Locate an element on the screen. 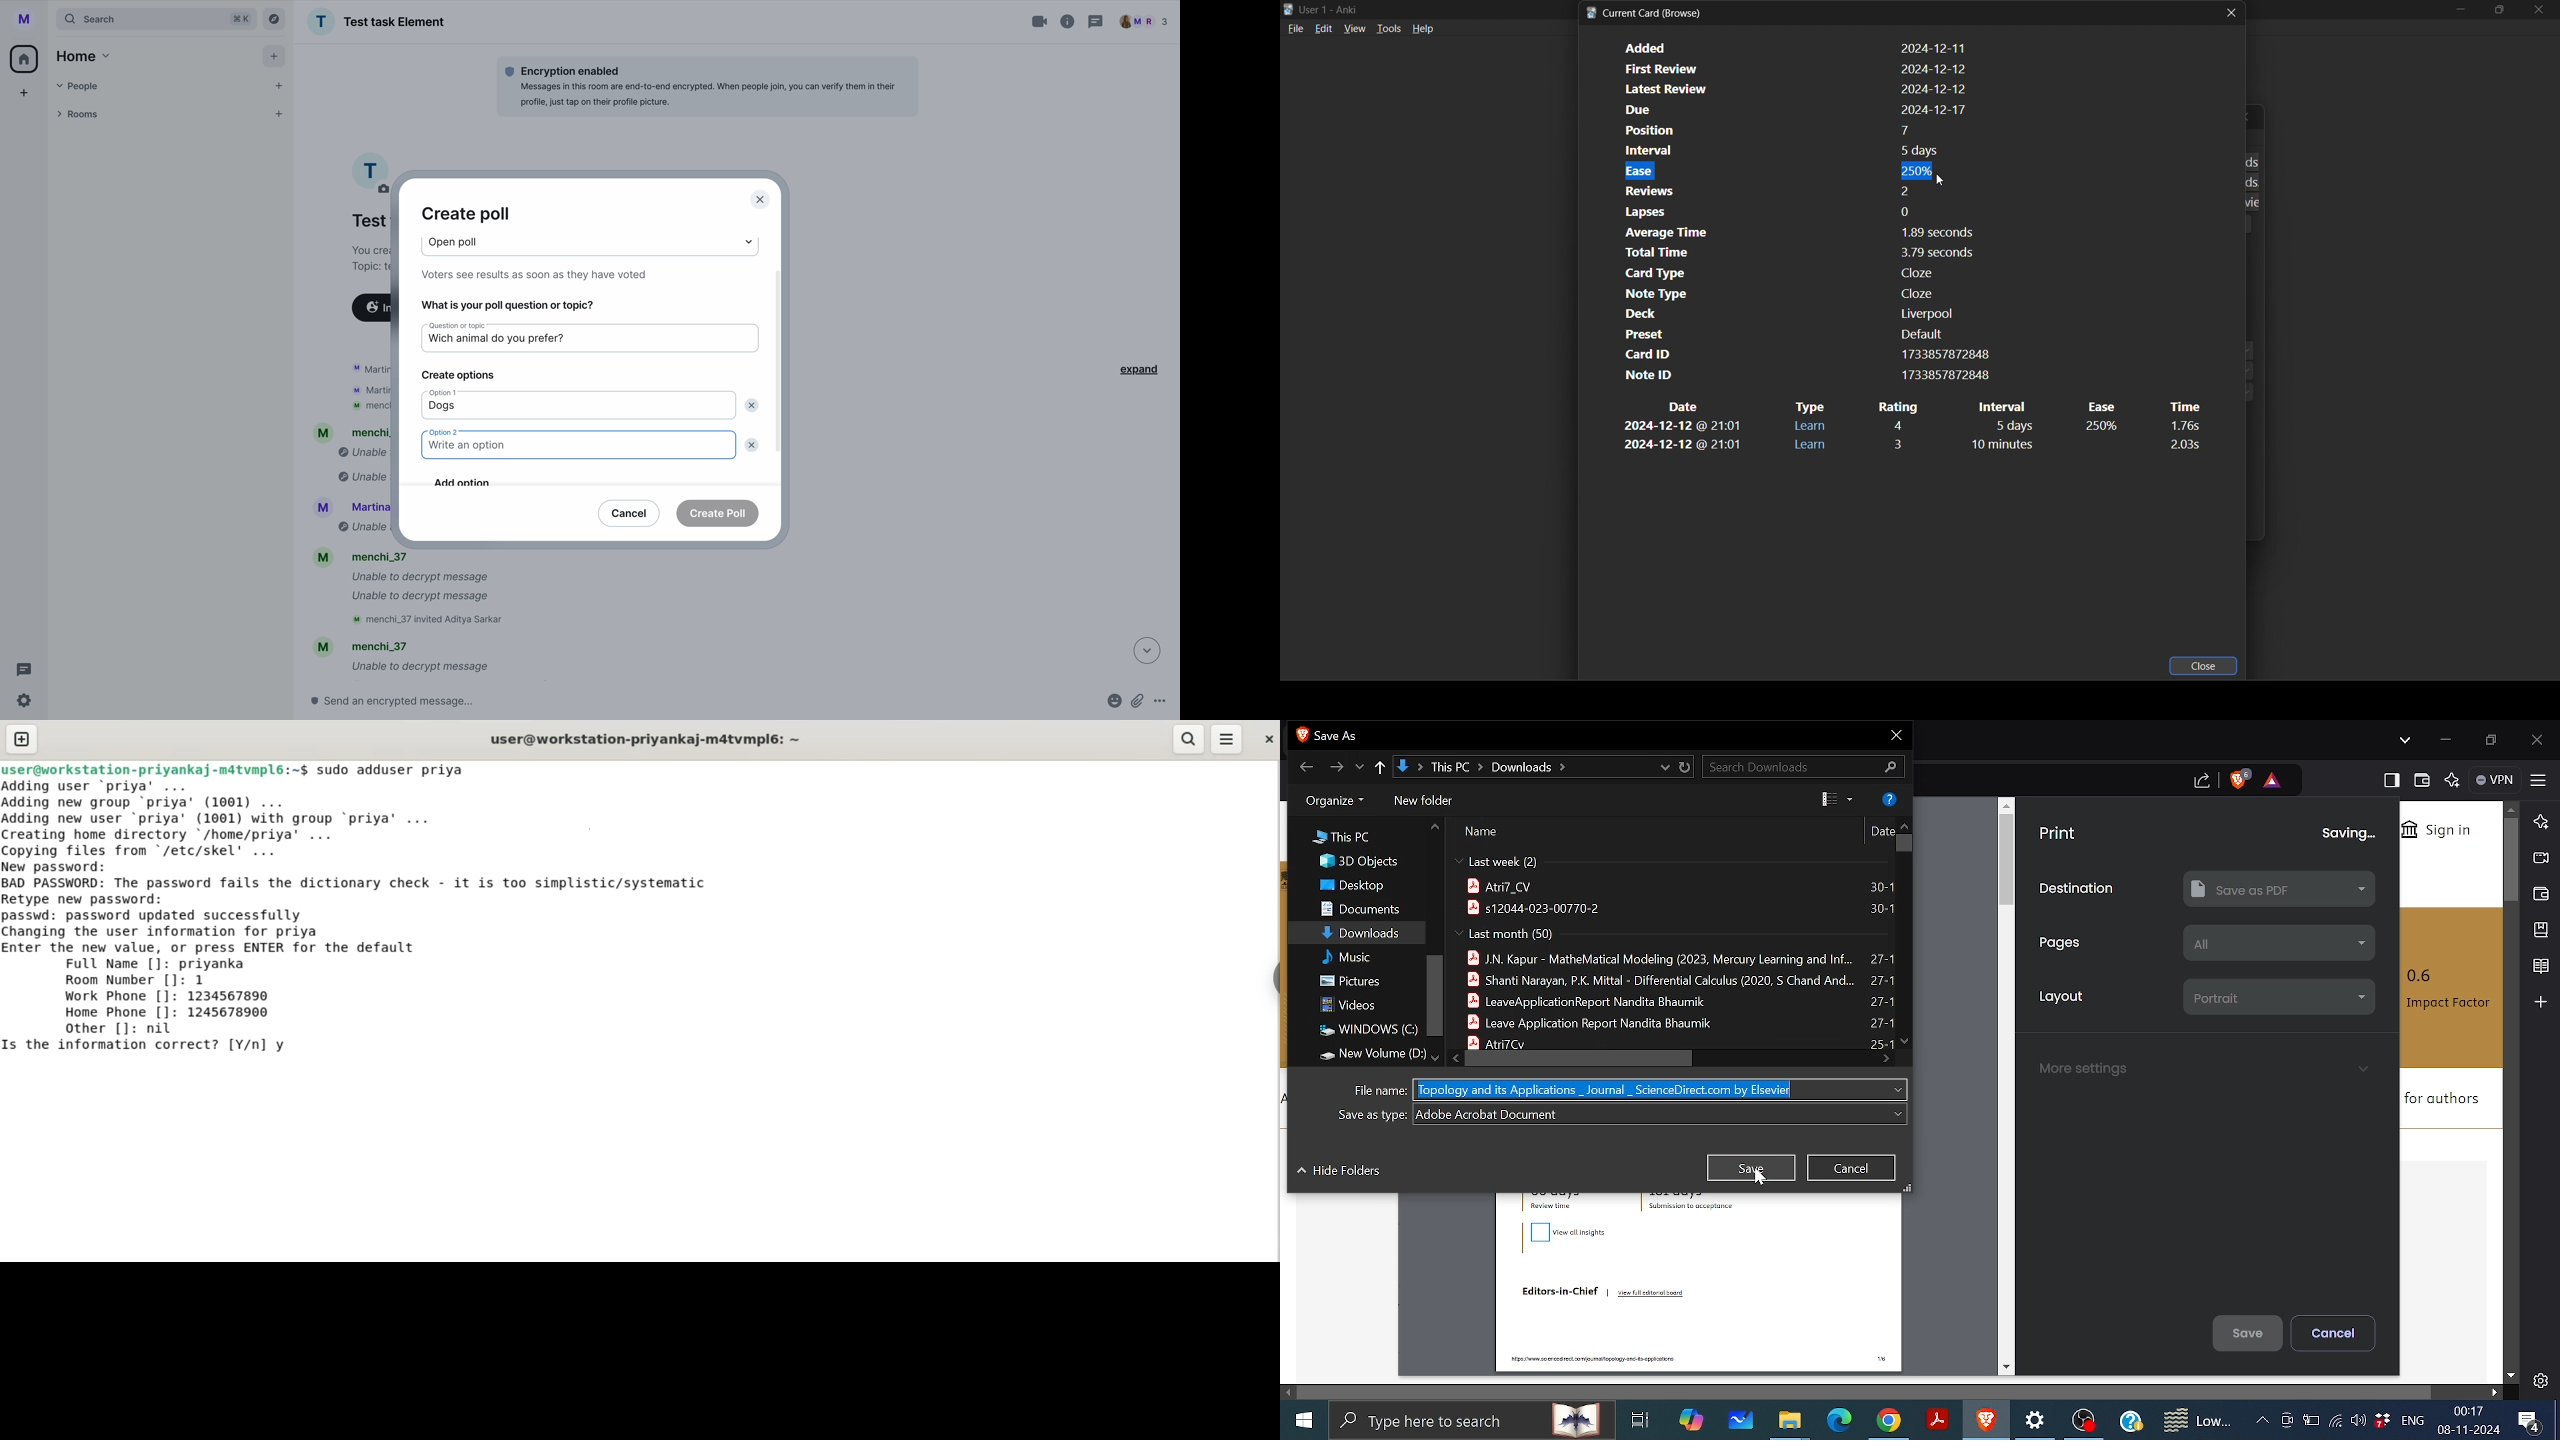  maximize/restore is located at coordinates (2497, 9).